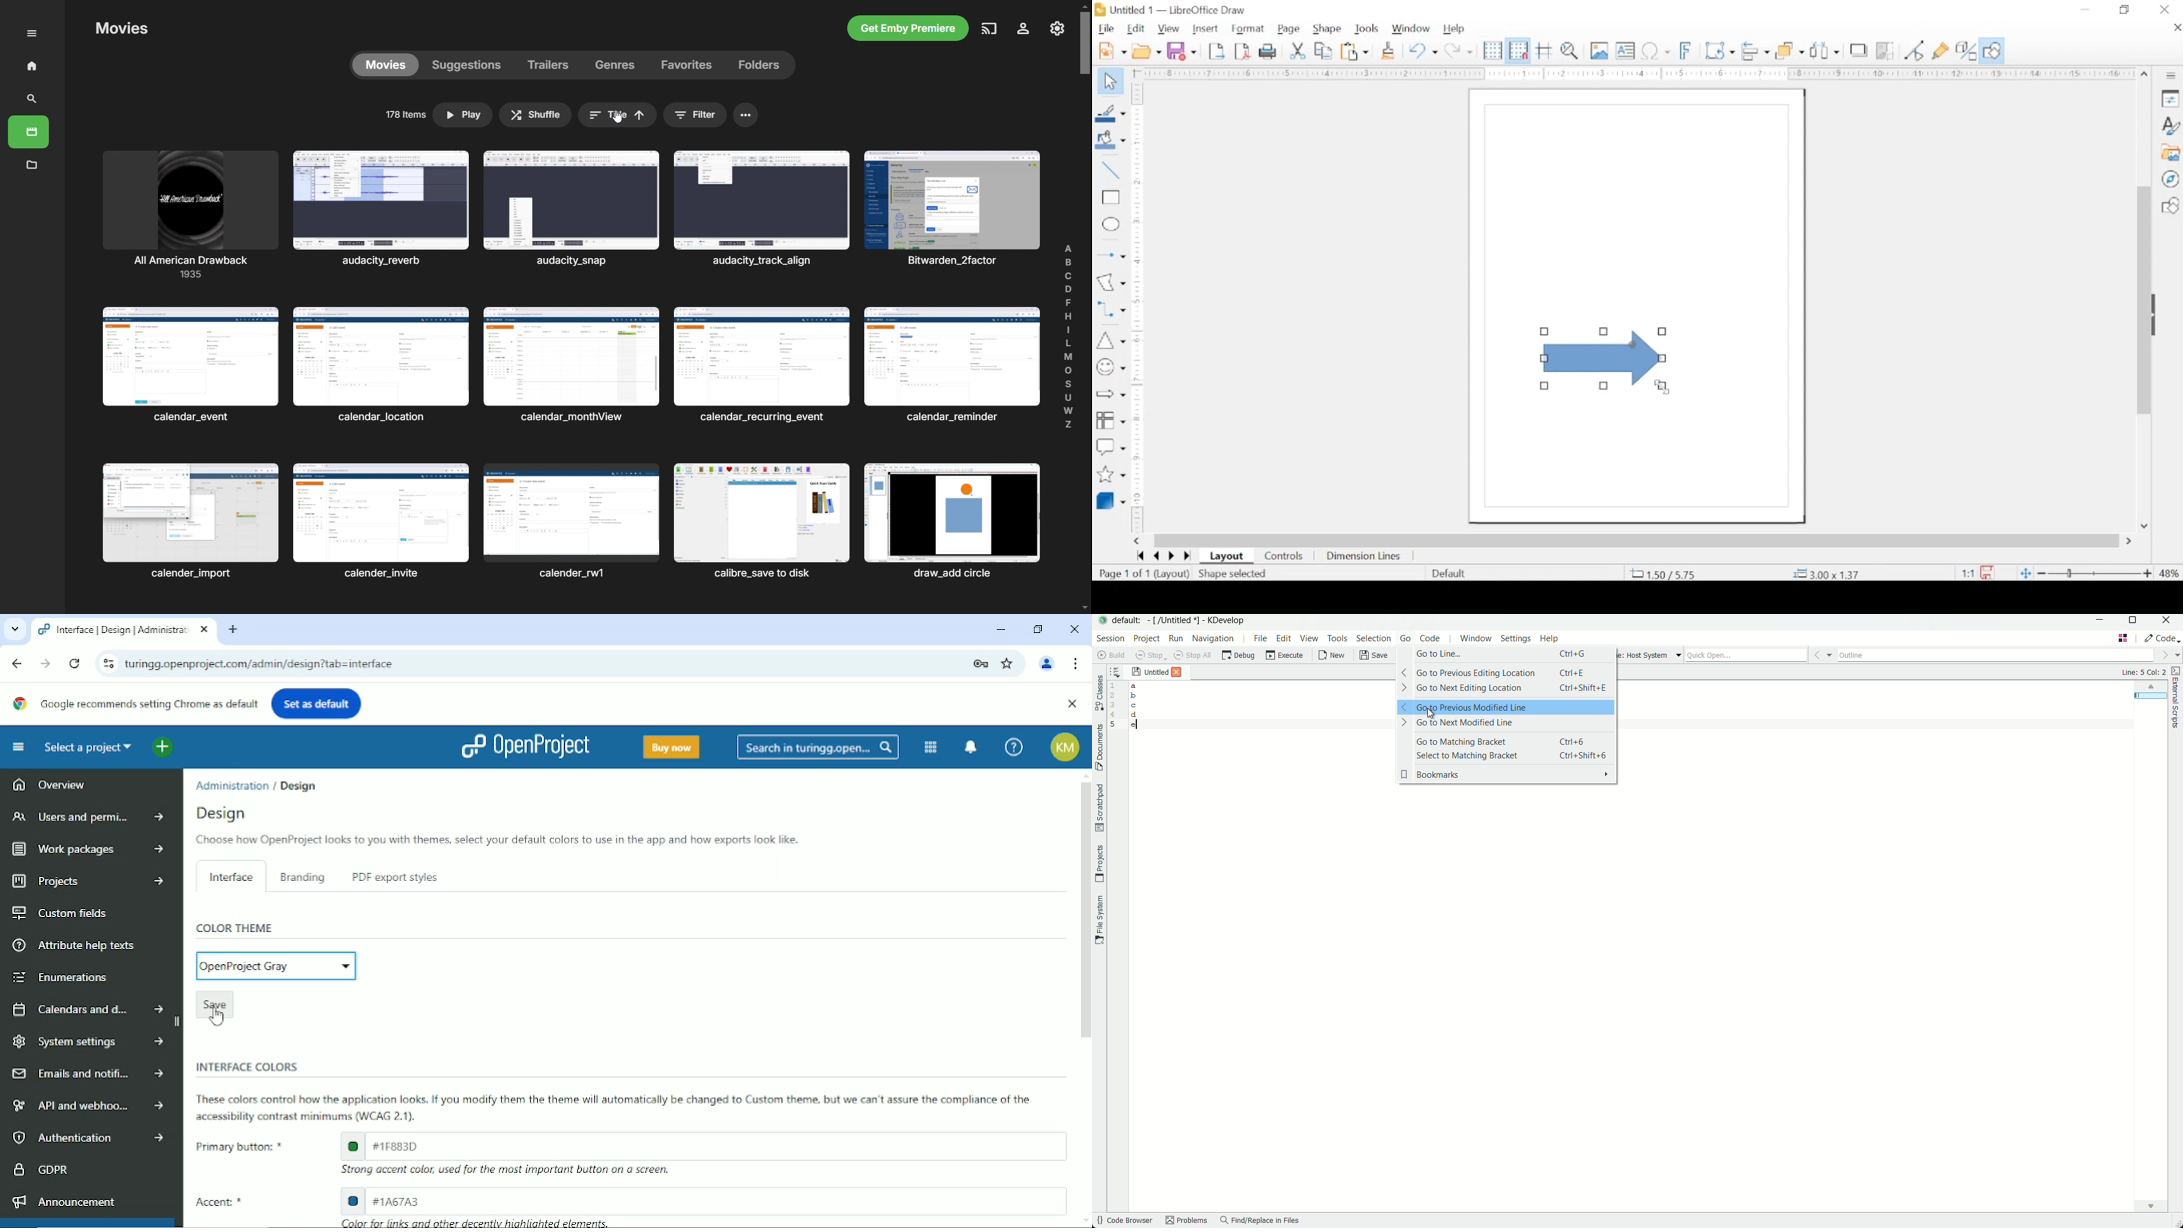 The height and width of the screenshot is (1232, 2184). What do you see at coordinates (1182, 50) in the screenshot?
I see `save` at bounding box center [1182, 50].